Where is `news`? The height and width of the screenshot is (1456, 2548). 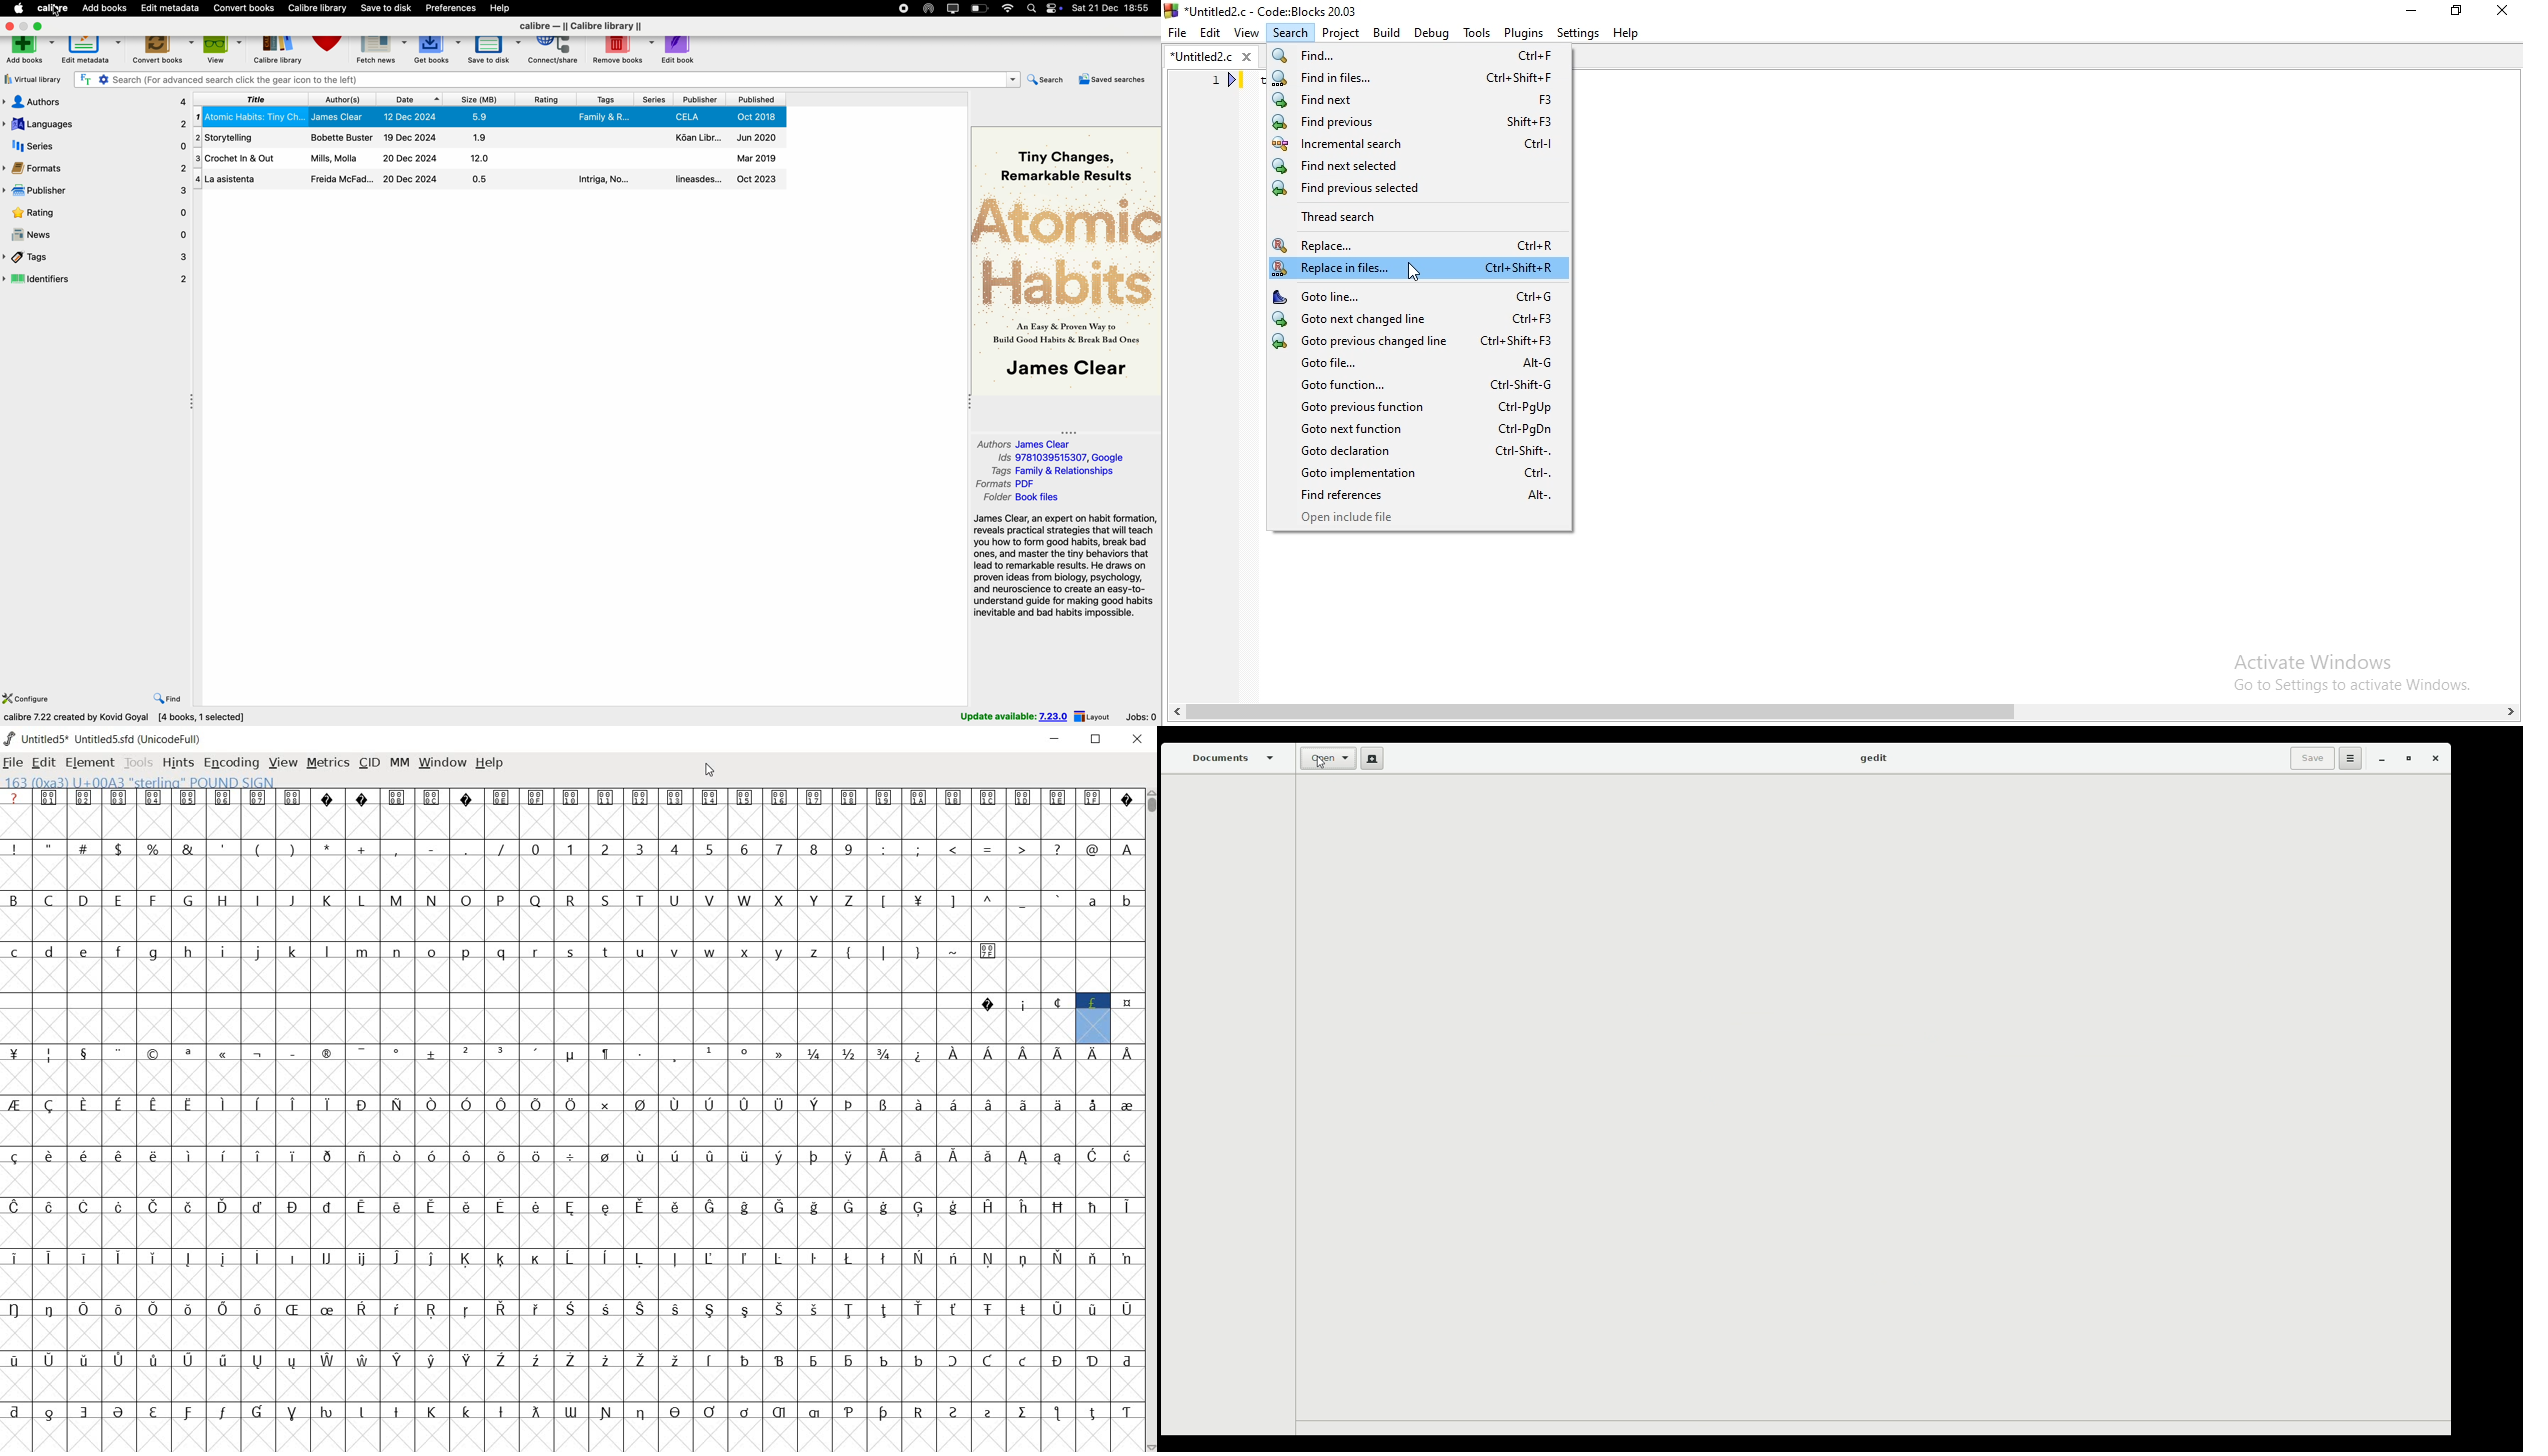
news is located at coordinates (94, 234).